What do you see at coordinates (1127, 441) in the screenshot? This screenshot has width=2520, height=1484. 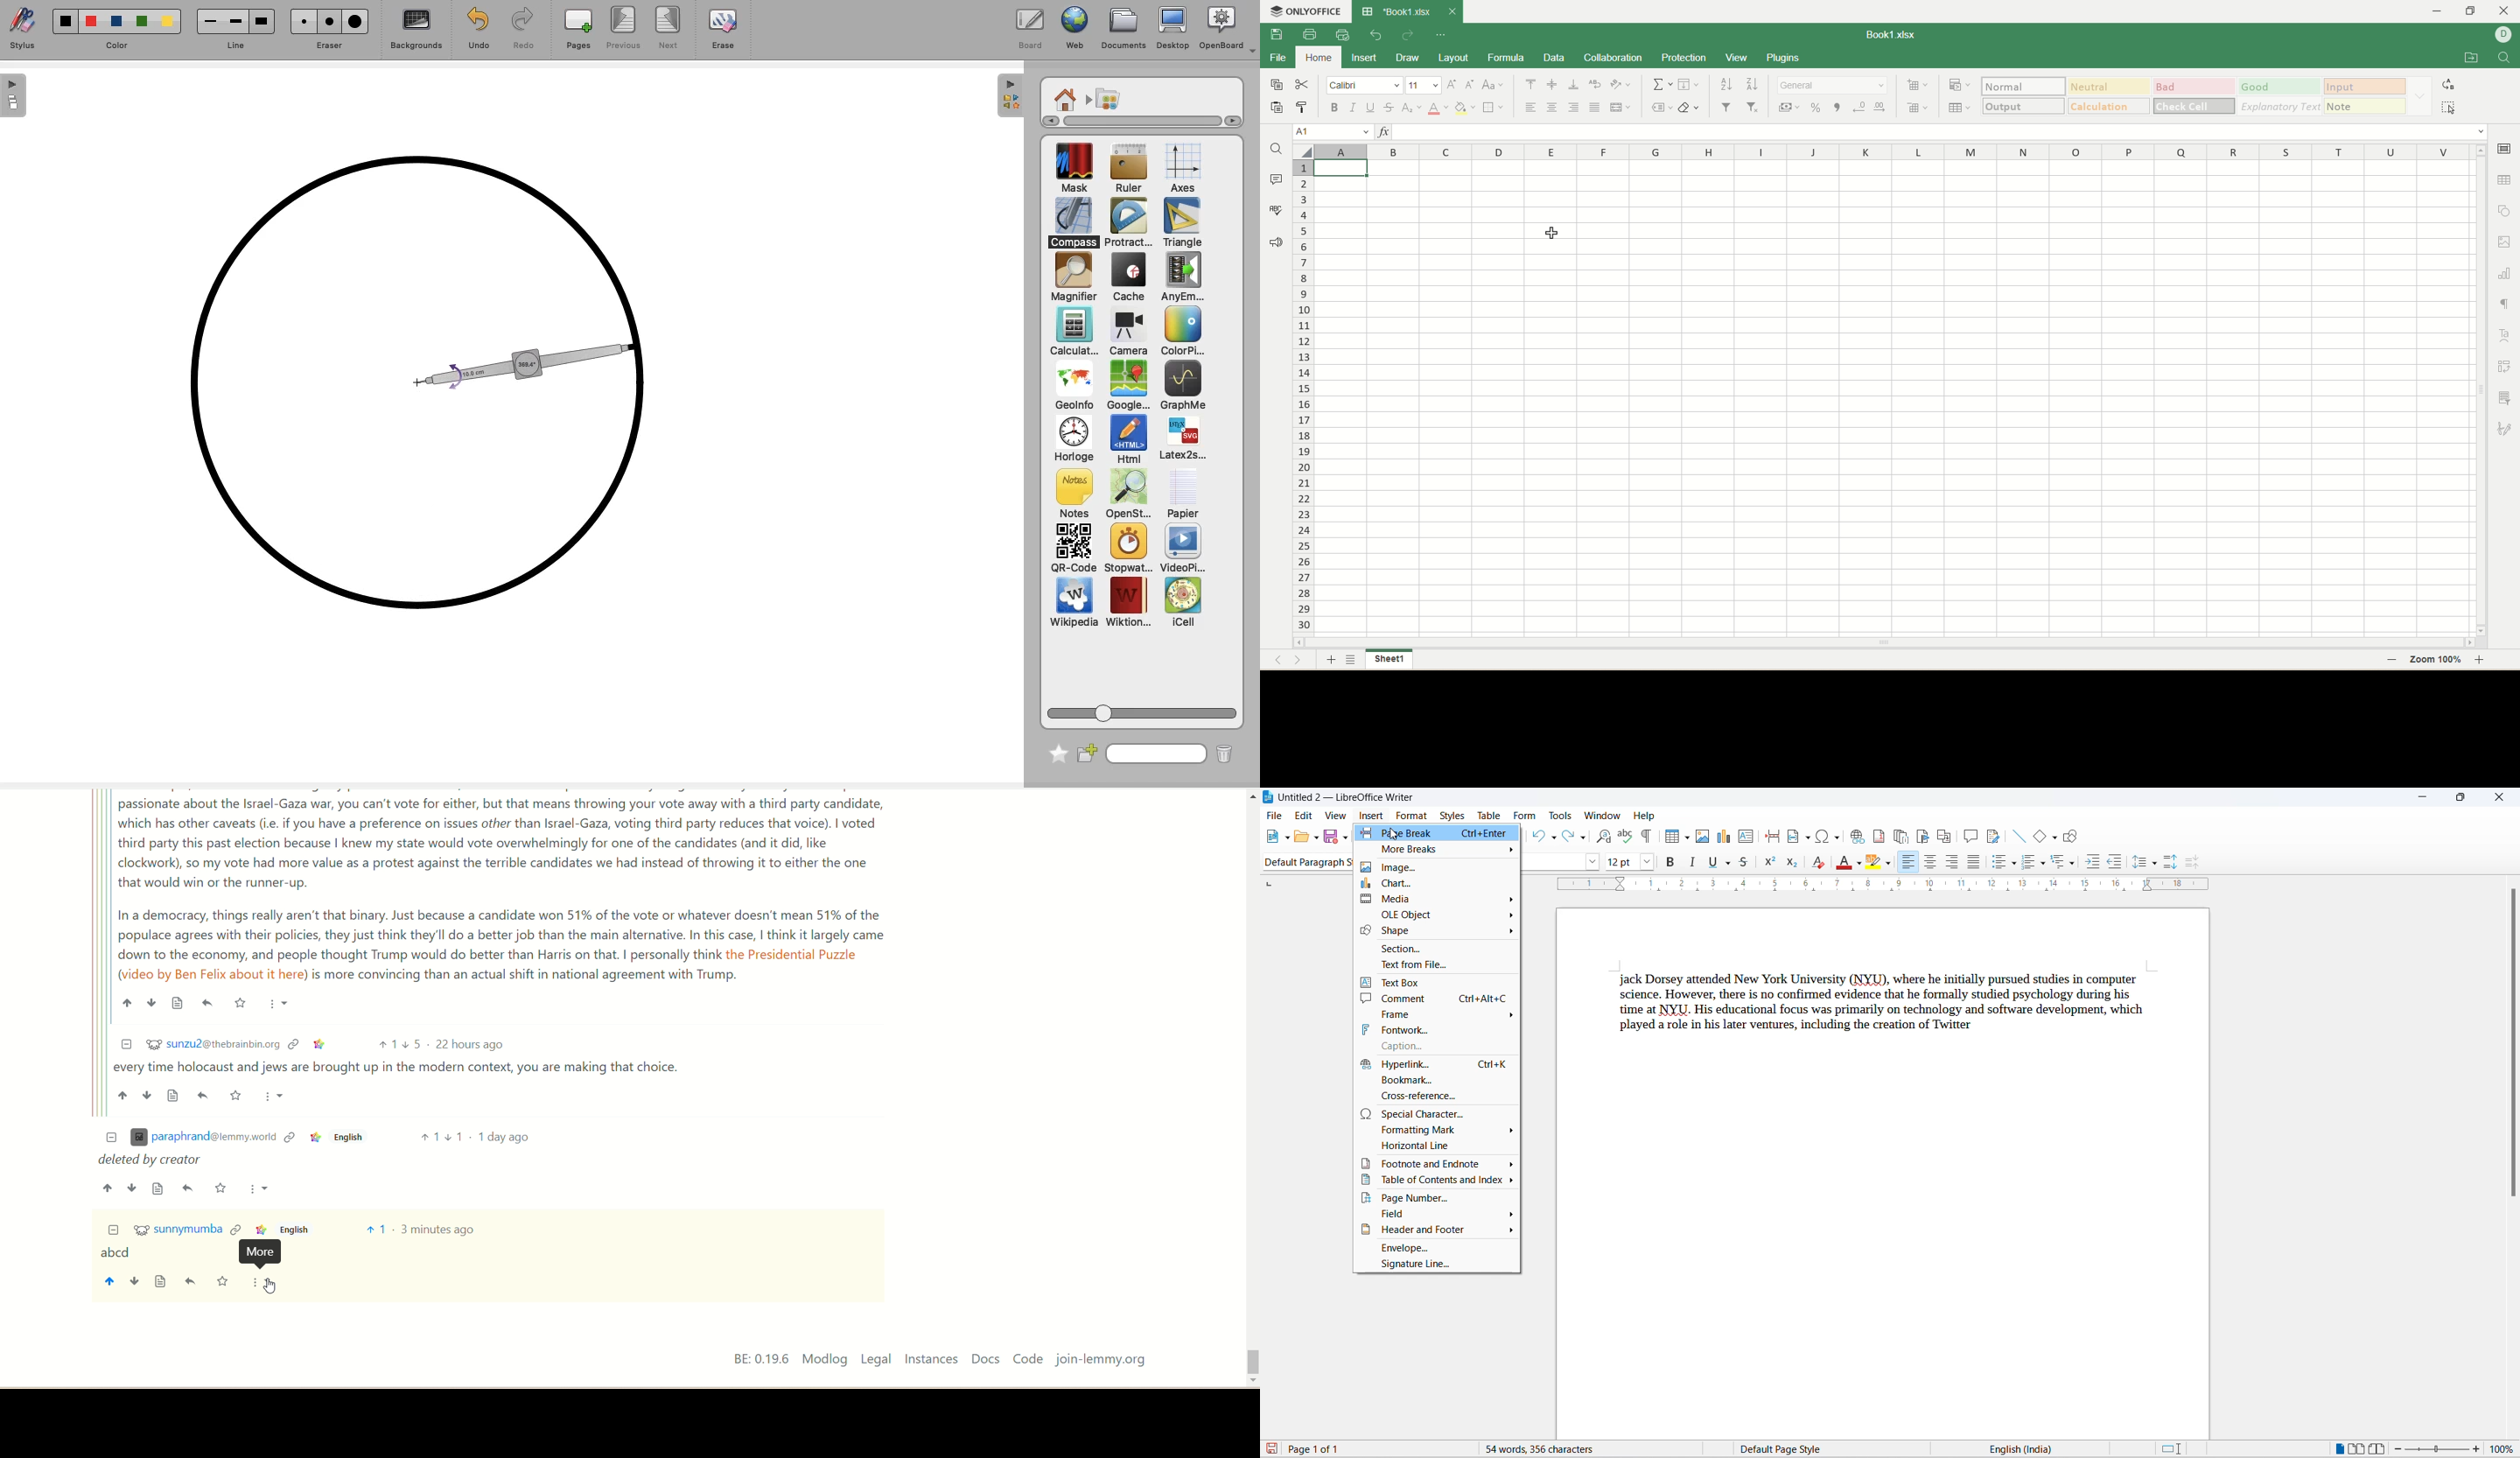 I see `Html` at bounding box center [1127, 441].